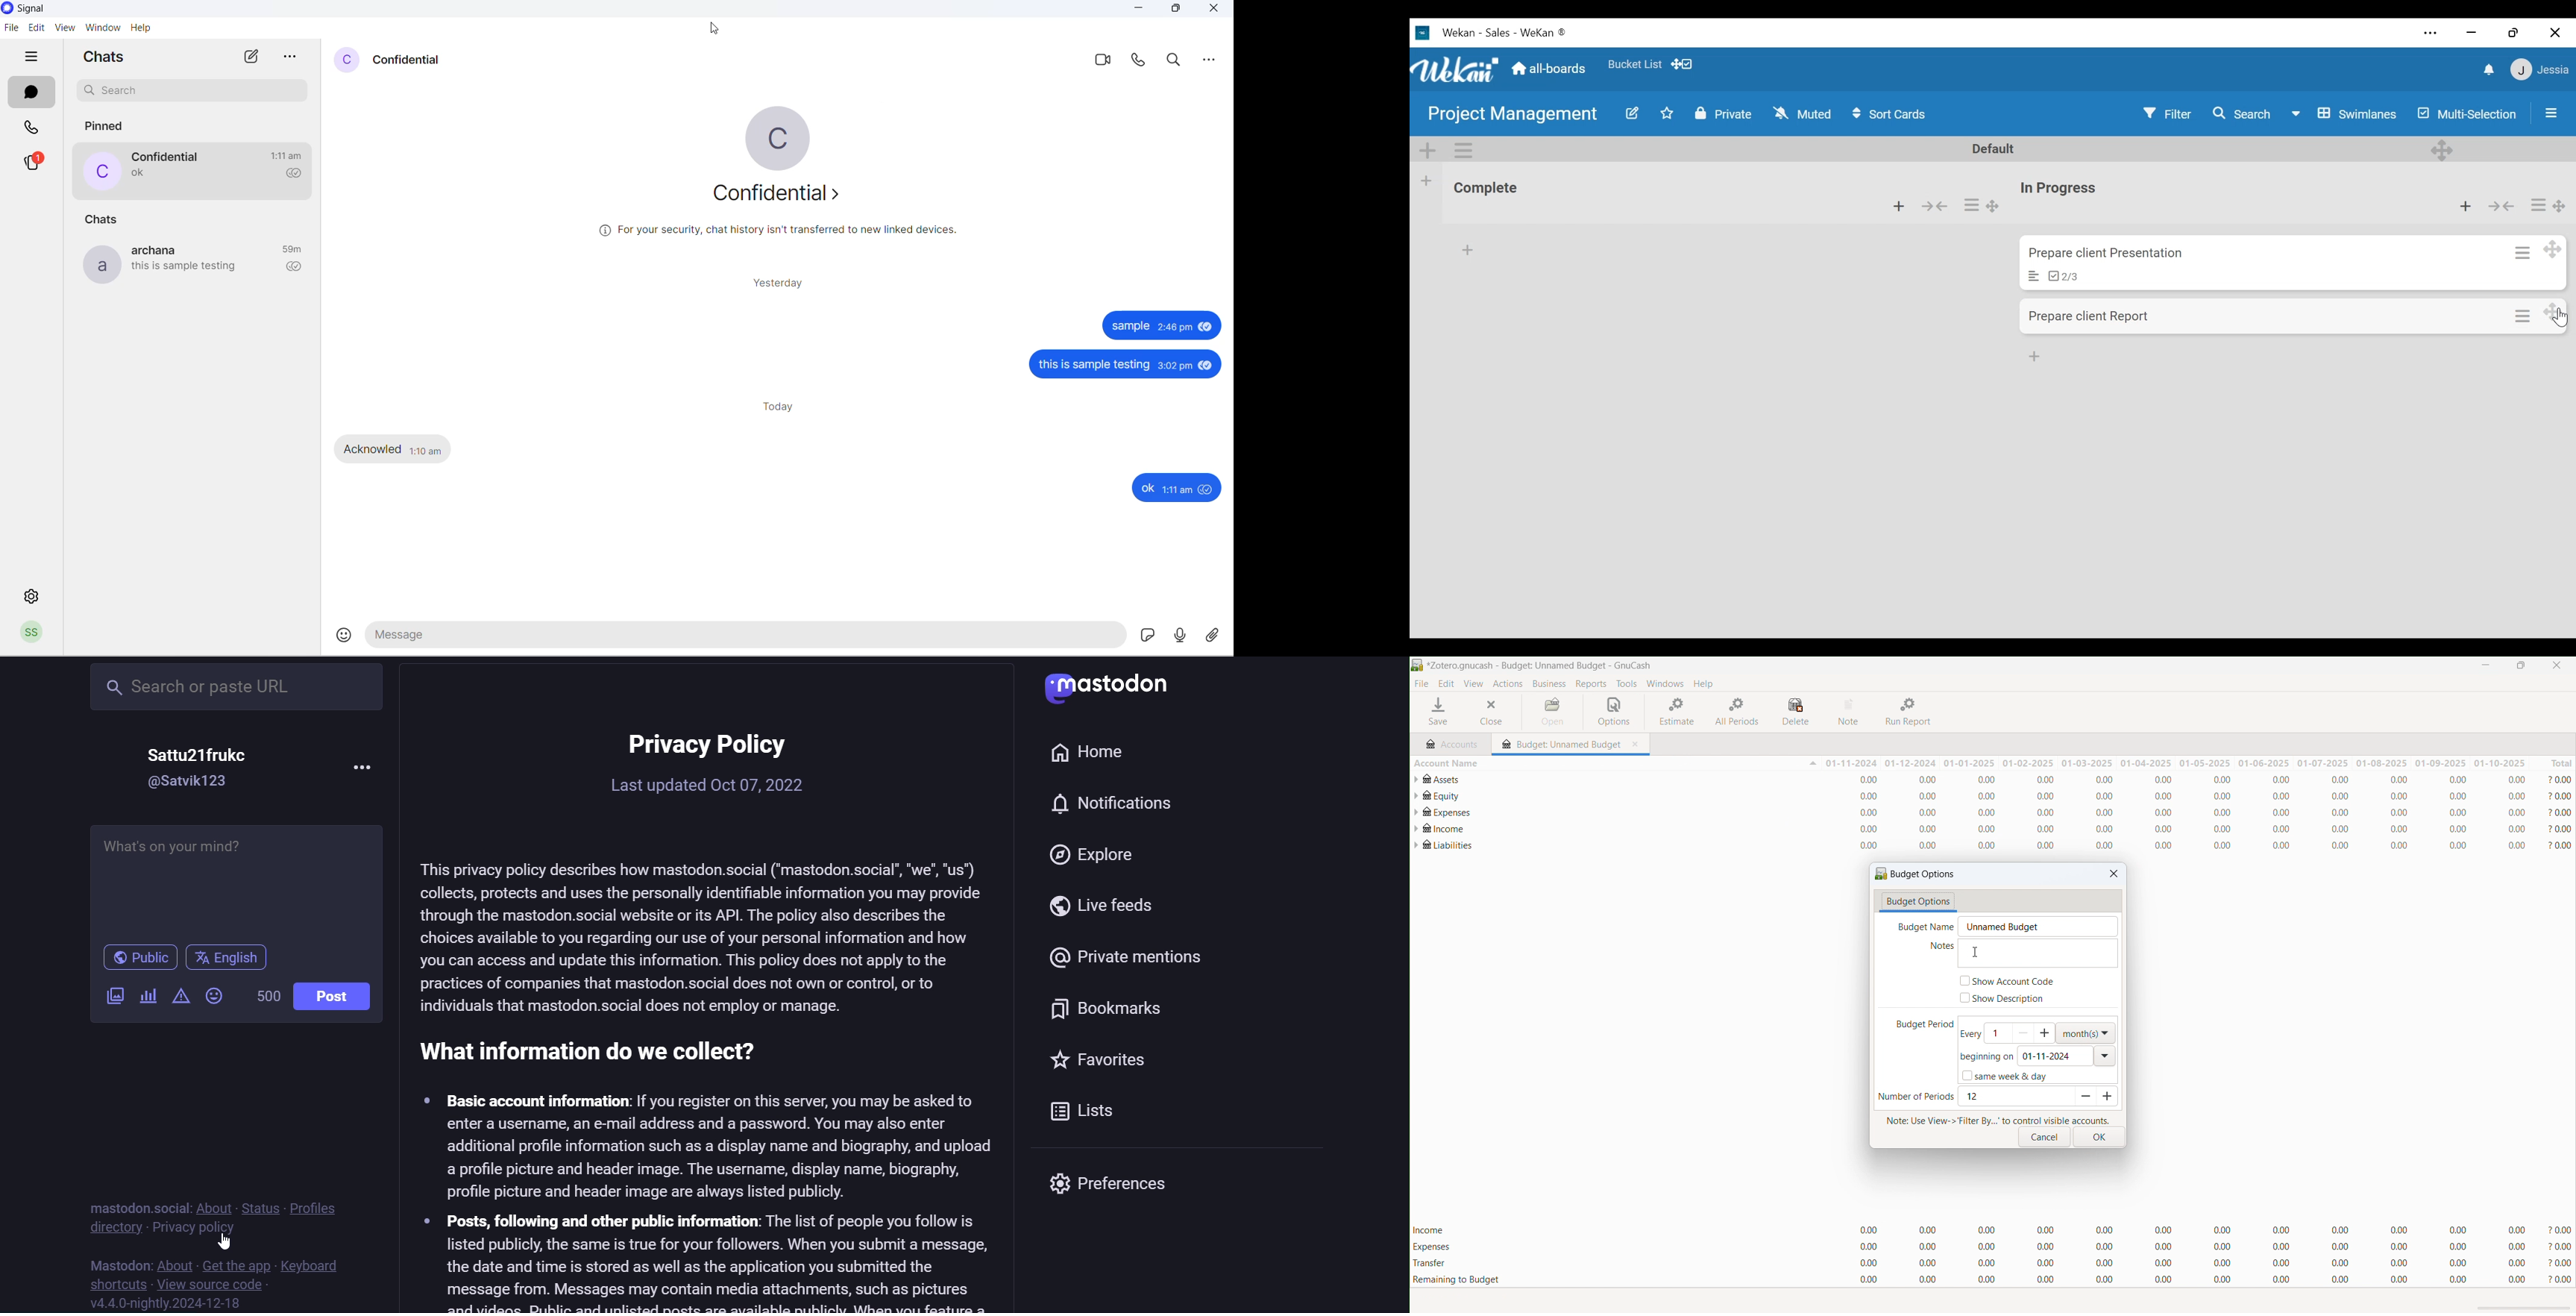 This screenshot has height=1316, width=2576. I want to click on budget options, so click(1916, 874).